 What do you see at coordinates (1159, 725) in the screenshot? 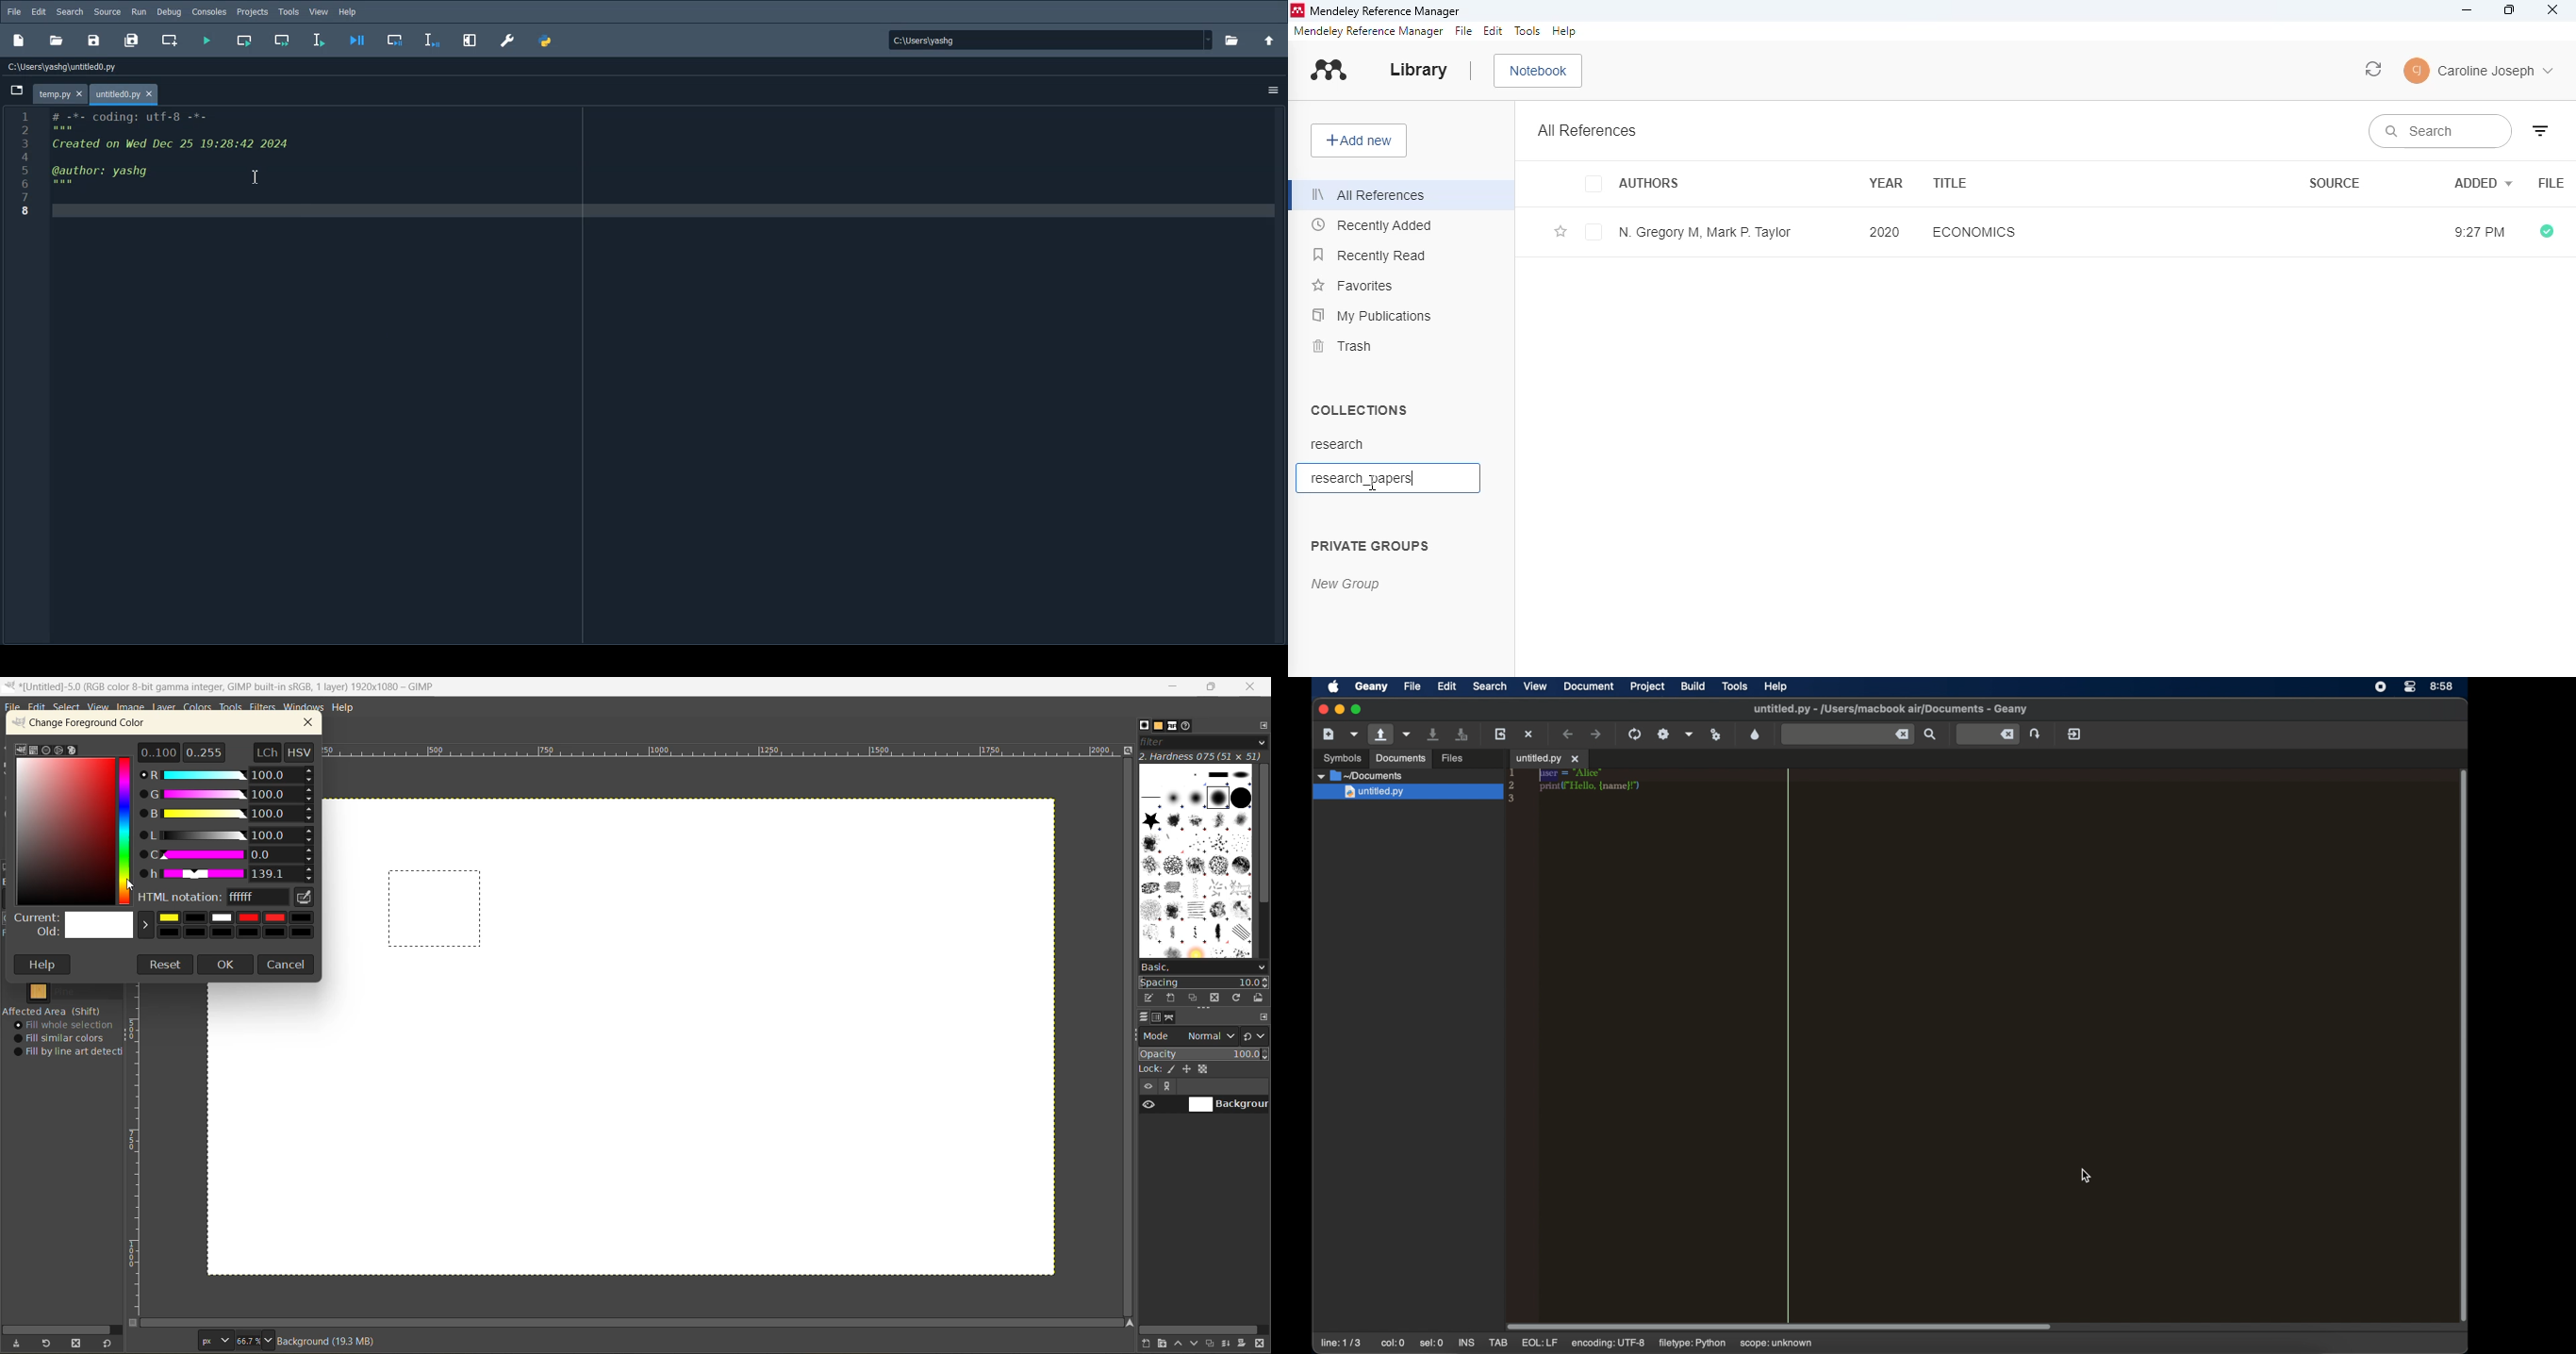
I see `patterns` at bounding box center [1159, 725].